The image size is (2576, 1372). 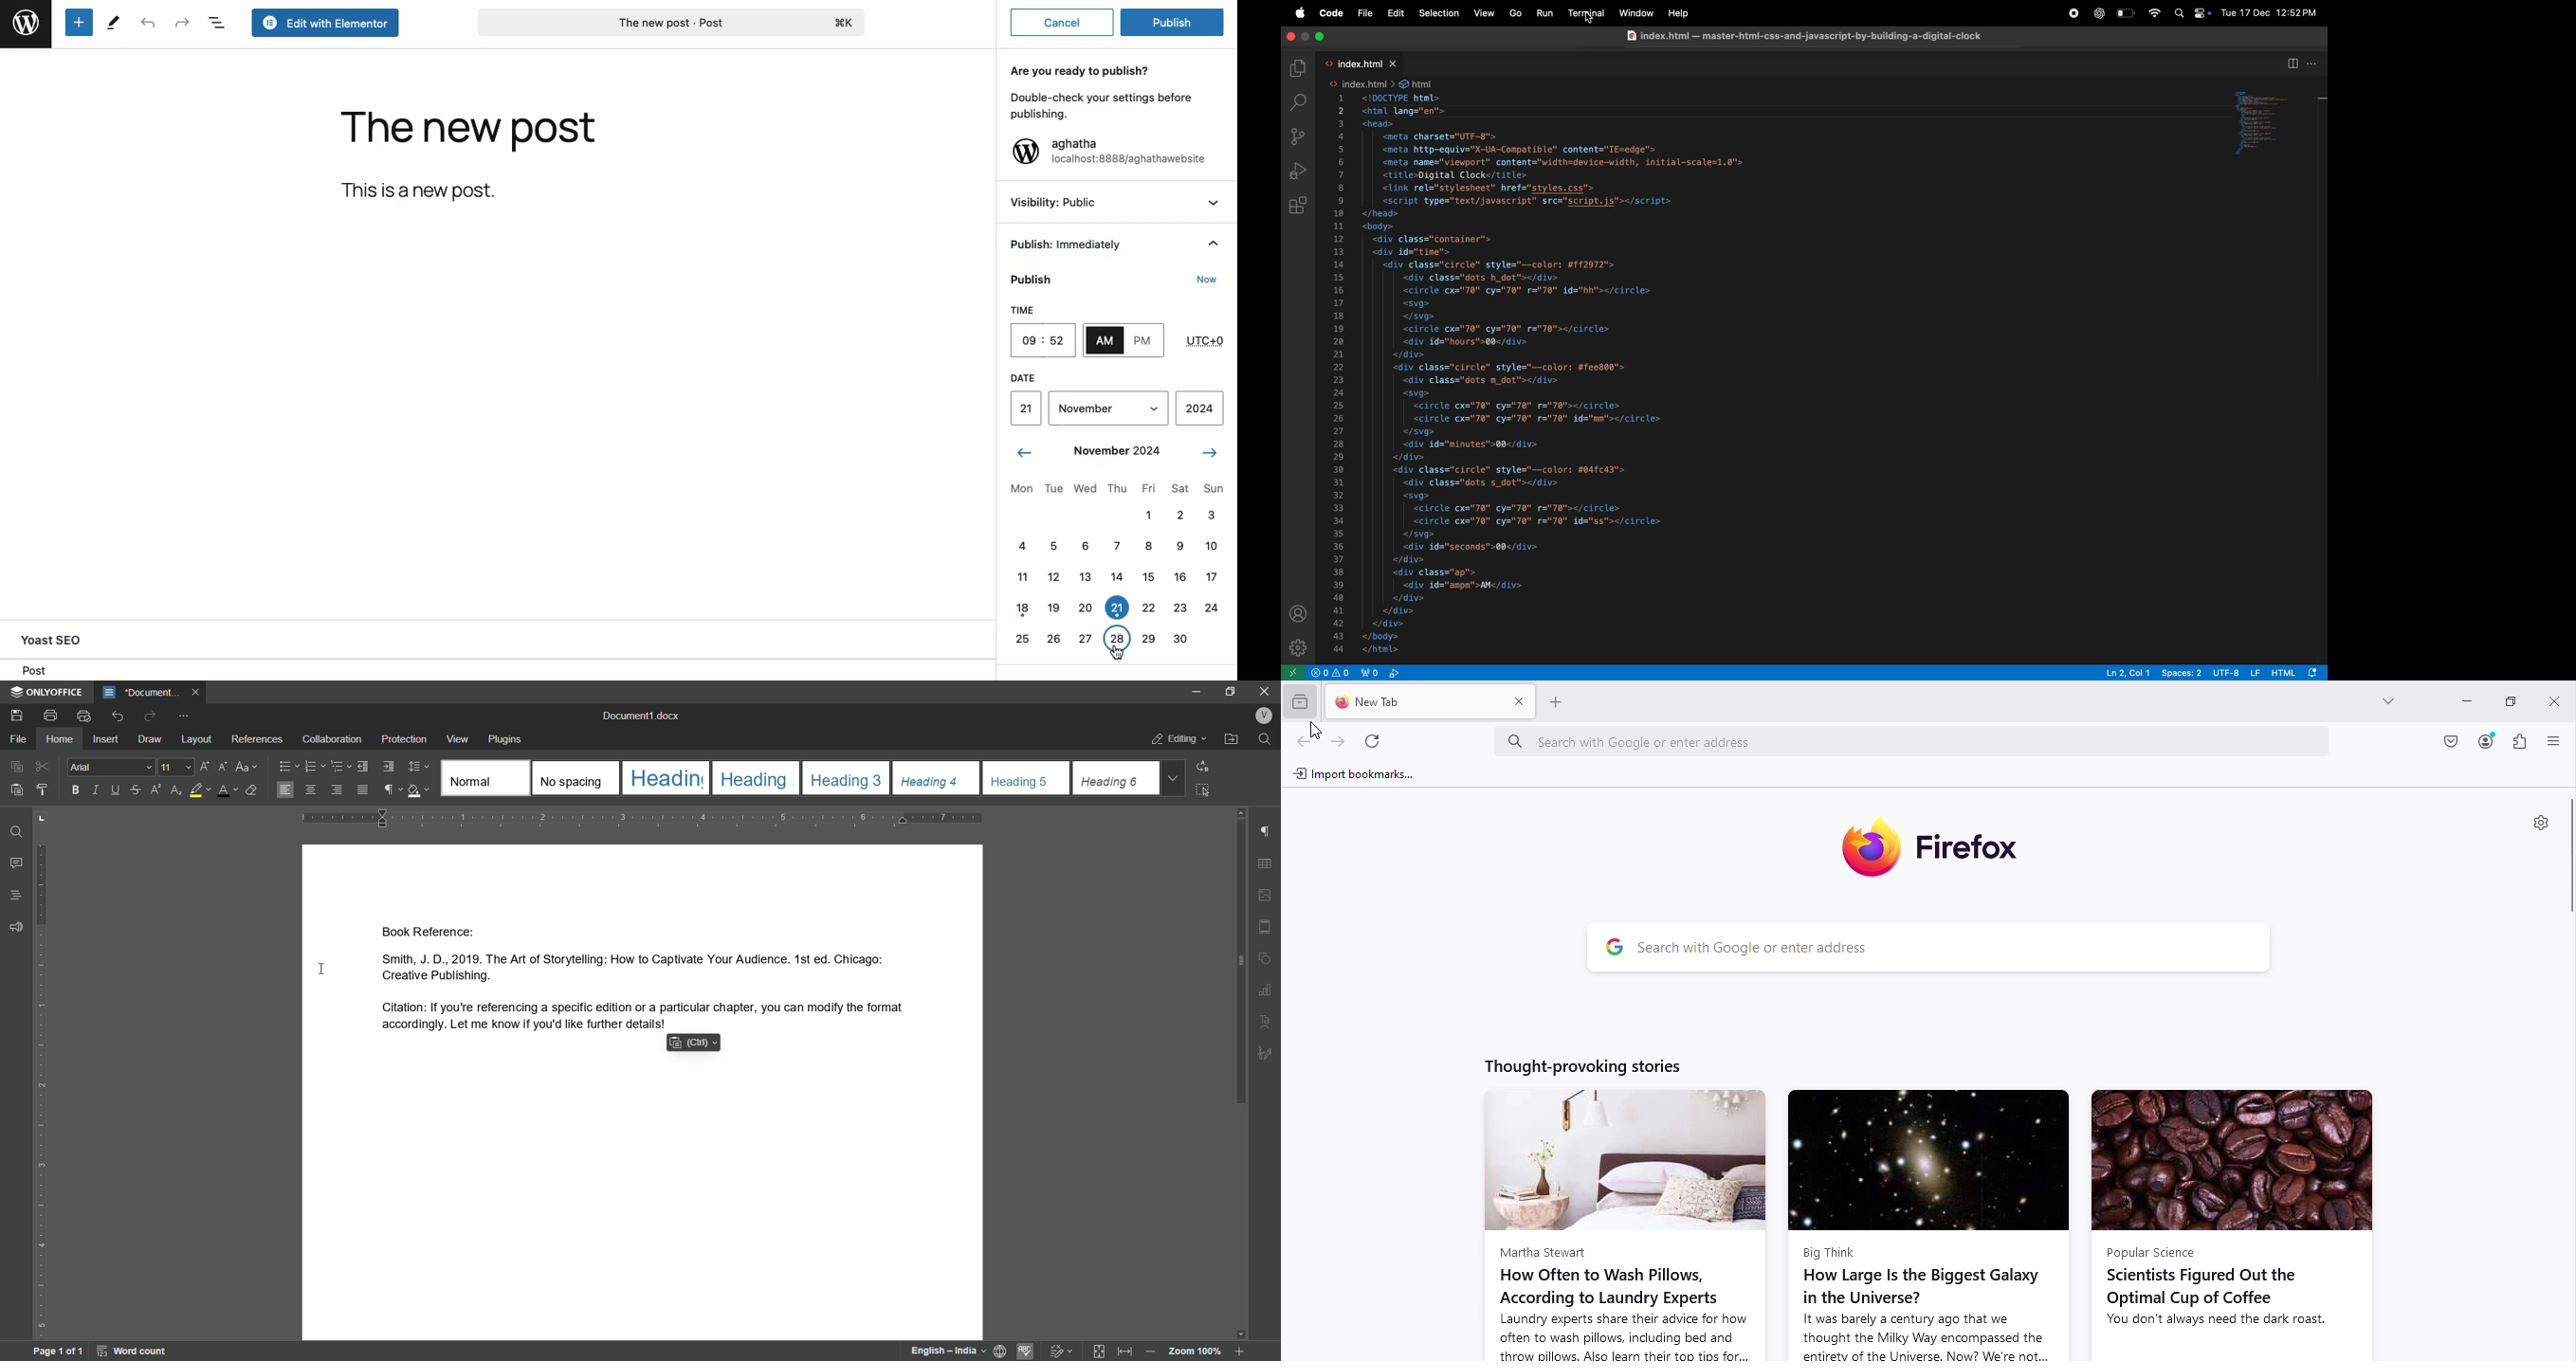 I want to click on 11, so click(x=1020, y=578).